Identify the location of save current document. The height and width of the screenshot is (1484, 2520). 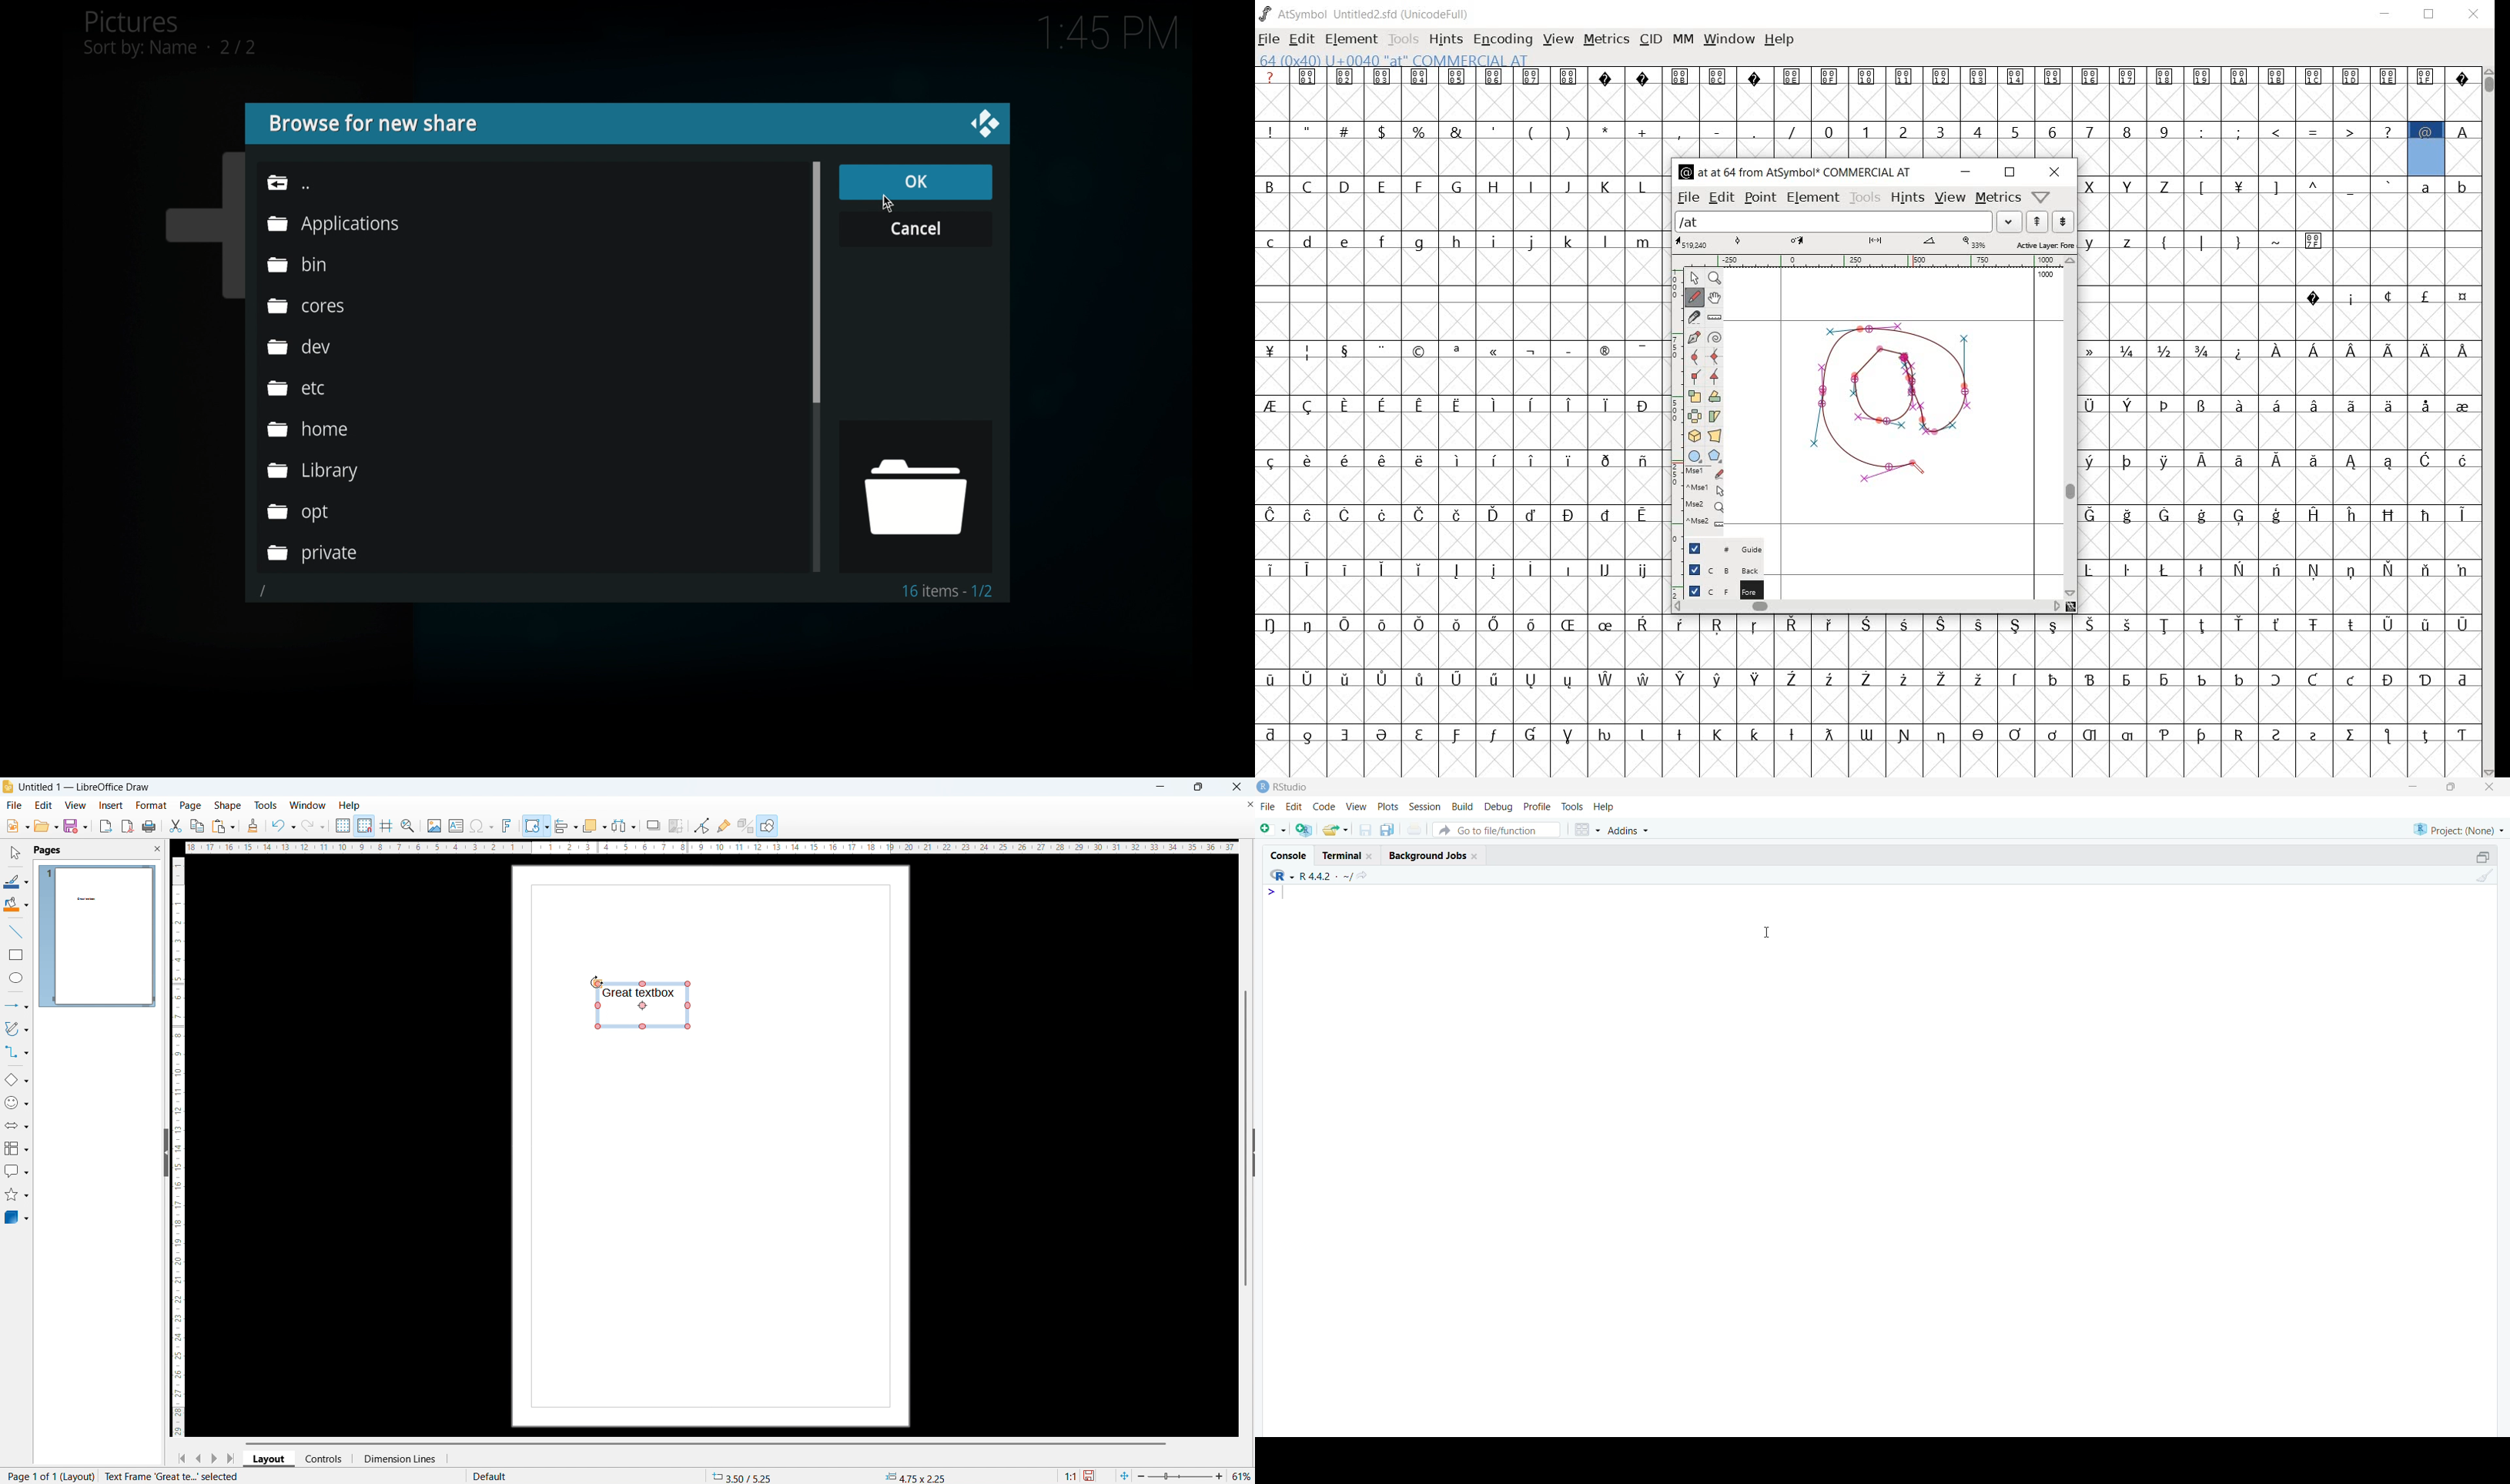
(1365, 832).